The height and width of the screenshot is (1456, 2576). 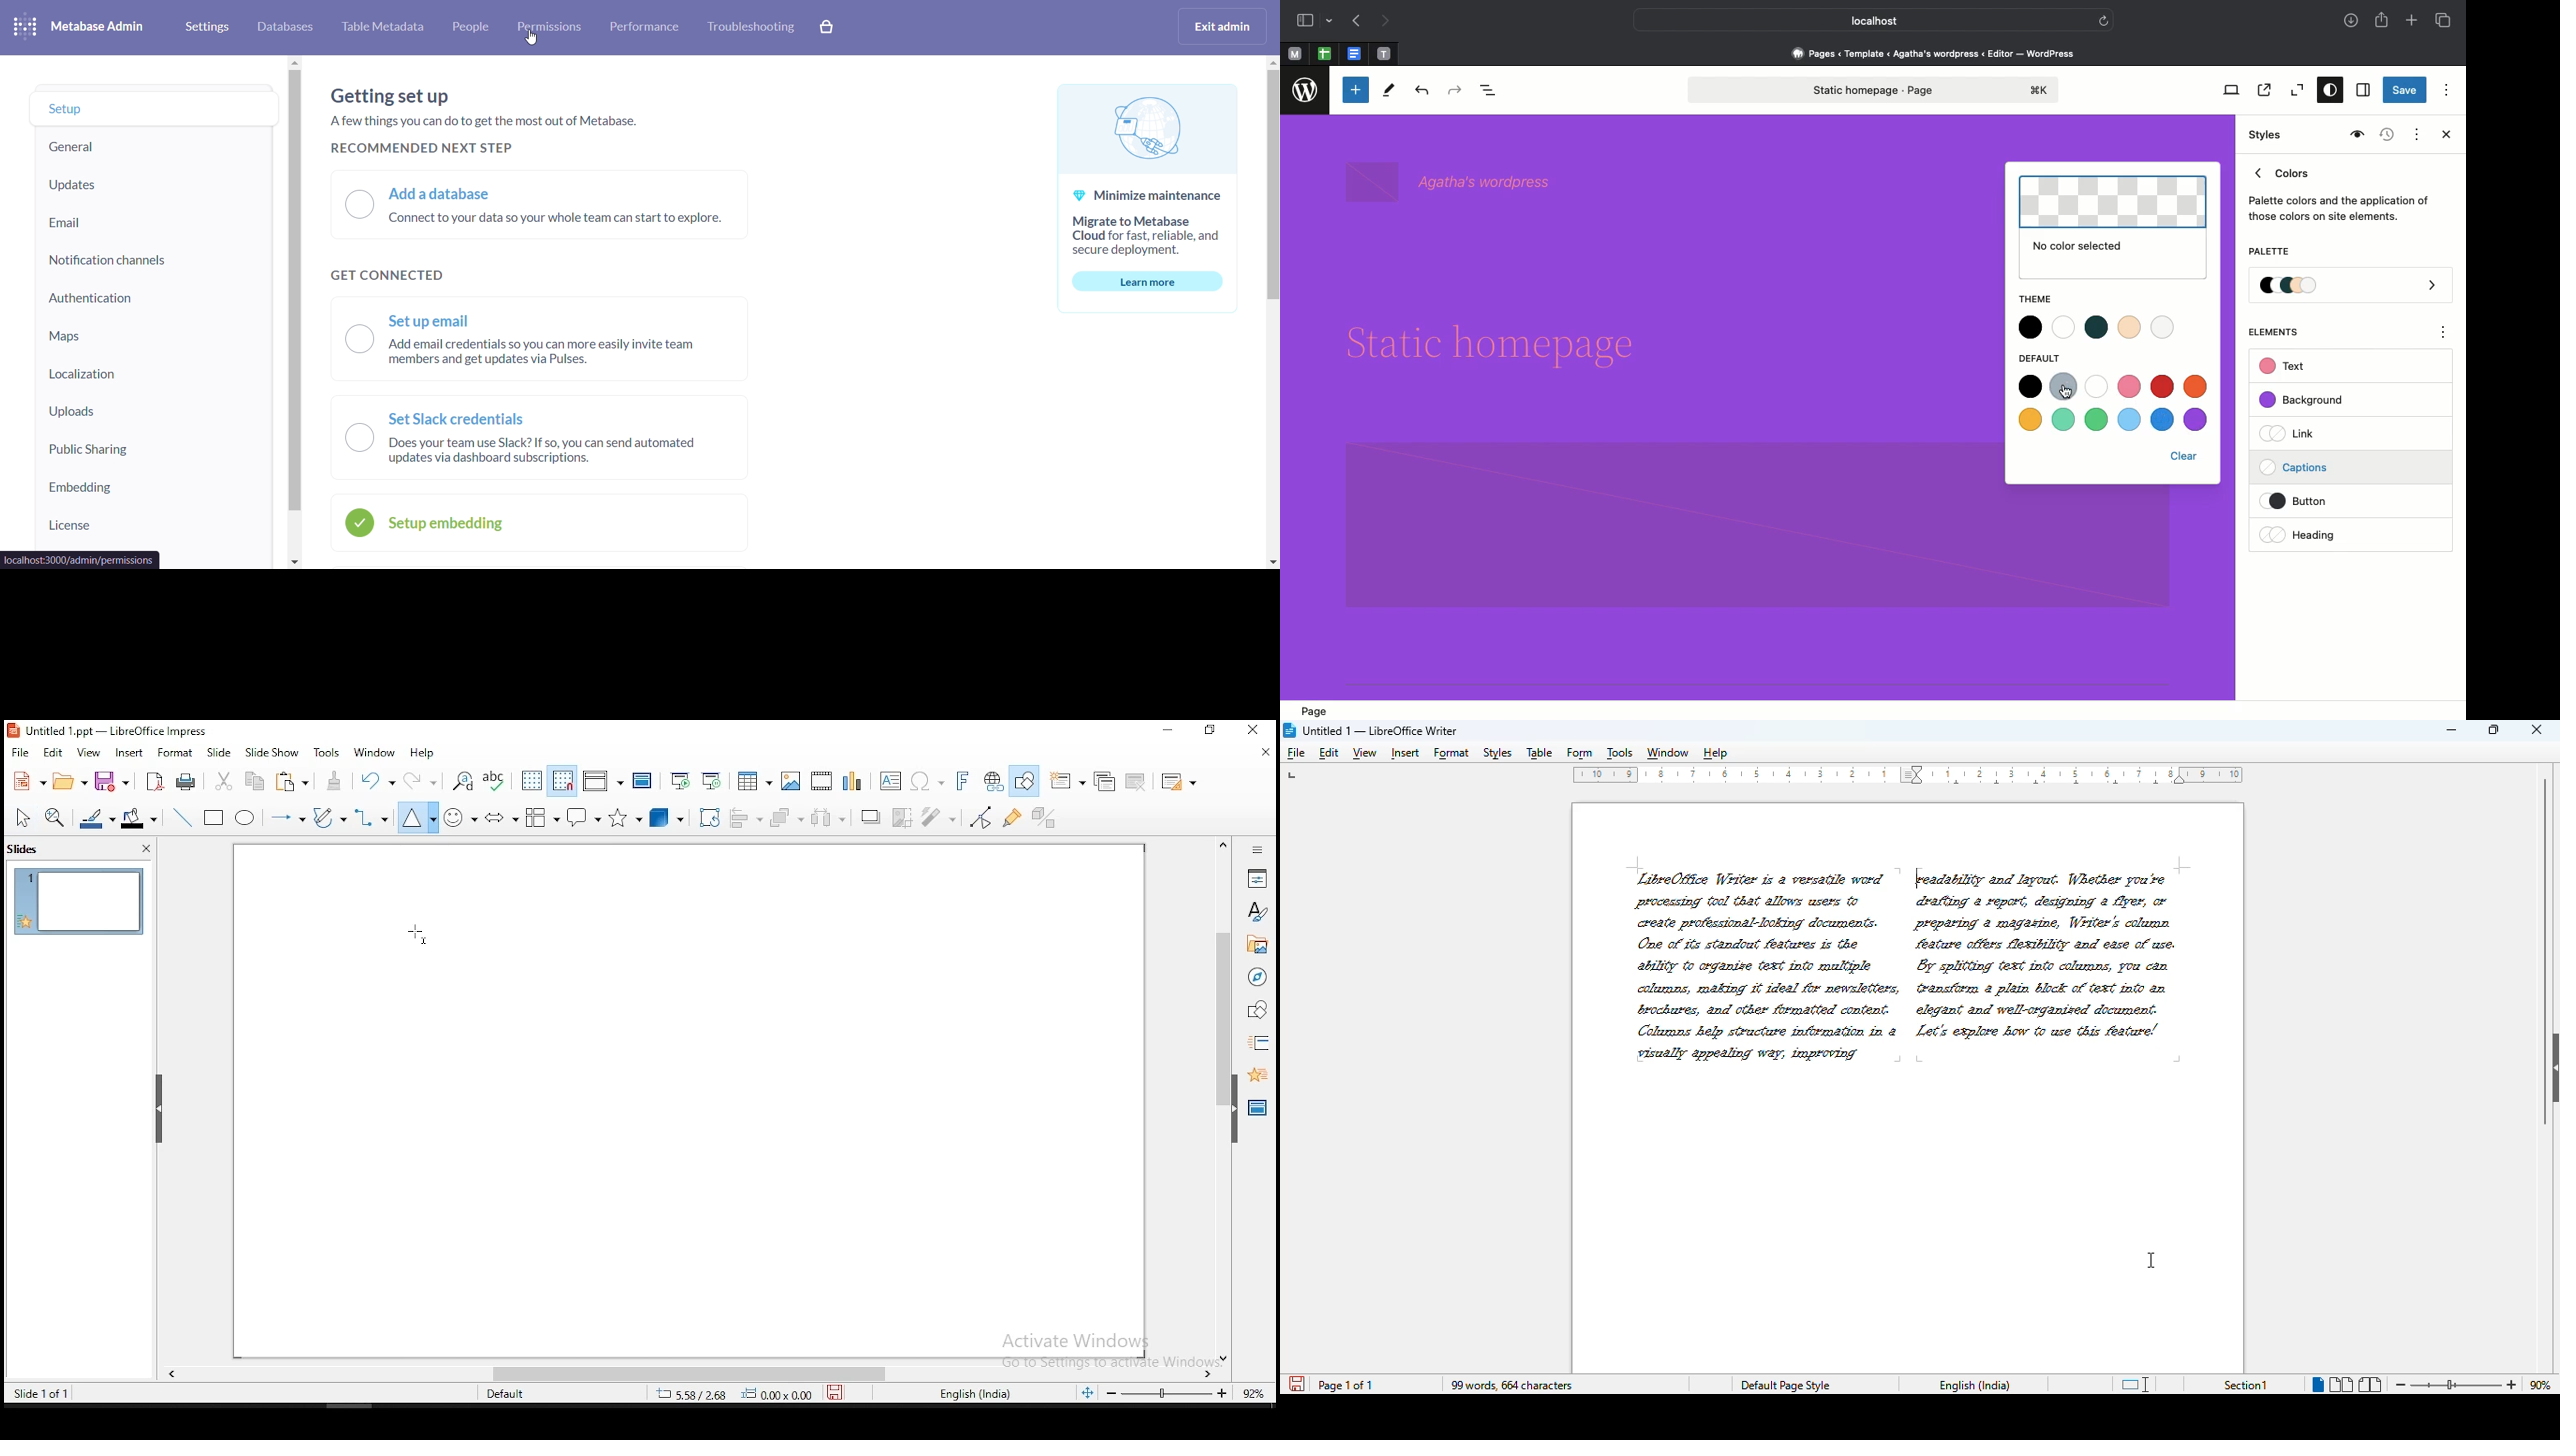 I want to click on slide, so click(x=78, y=900).